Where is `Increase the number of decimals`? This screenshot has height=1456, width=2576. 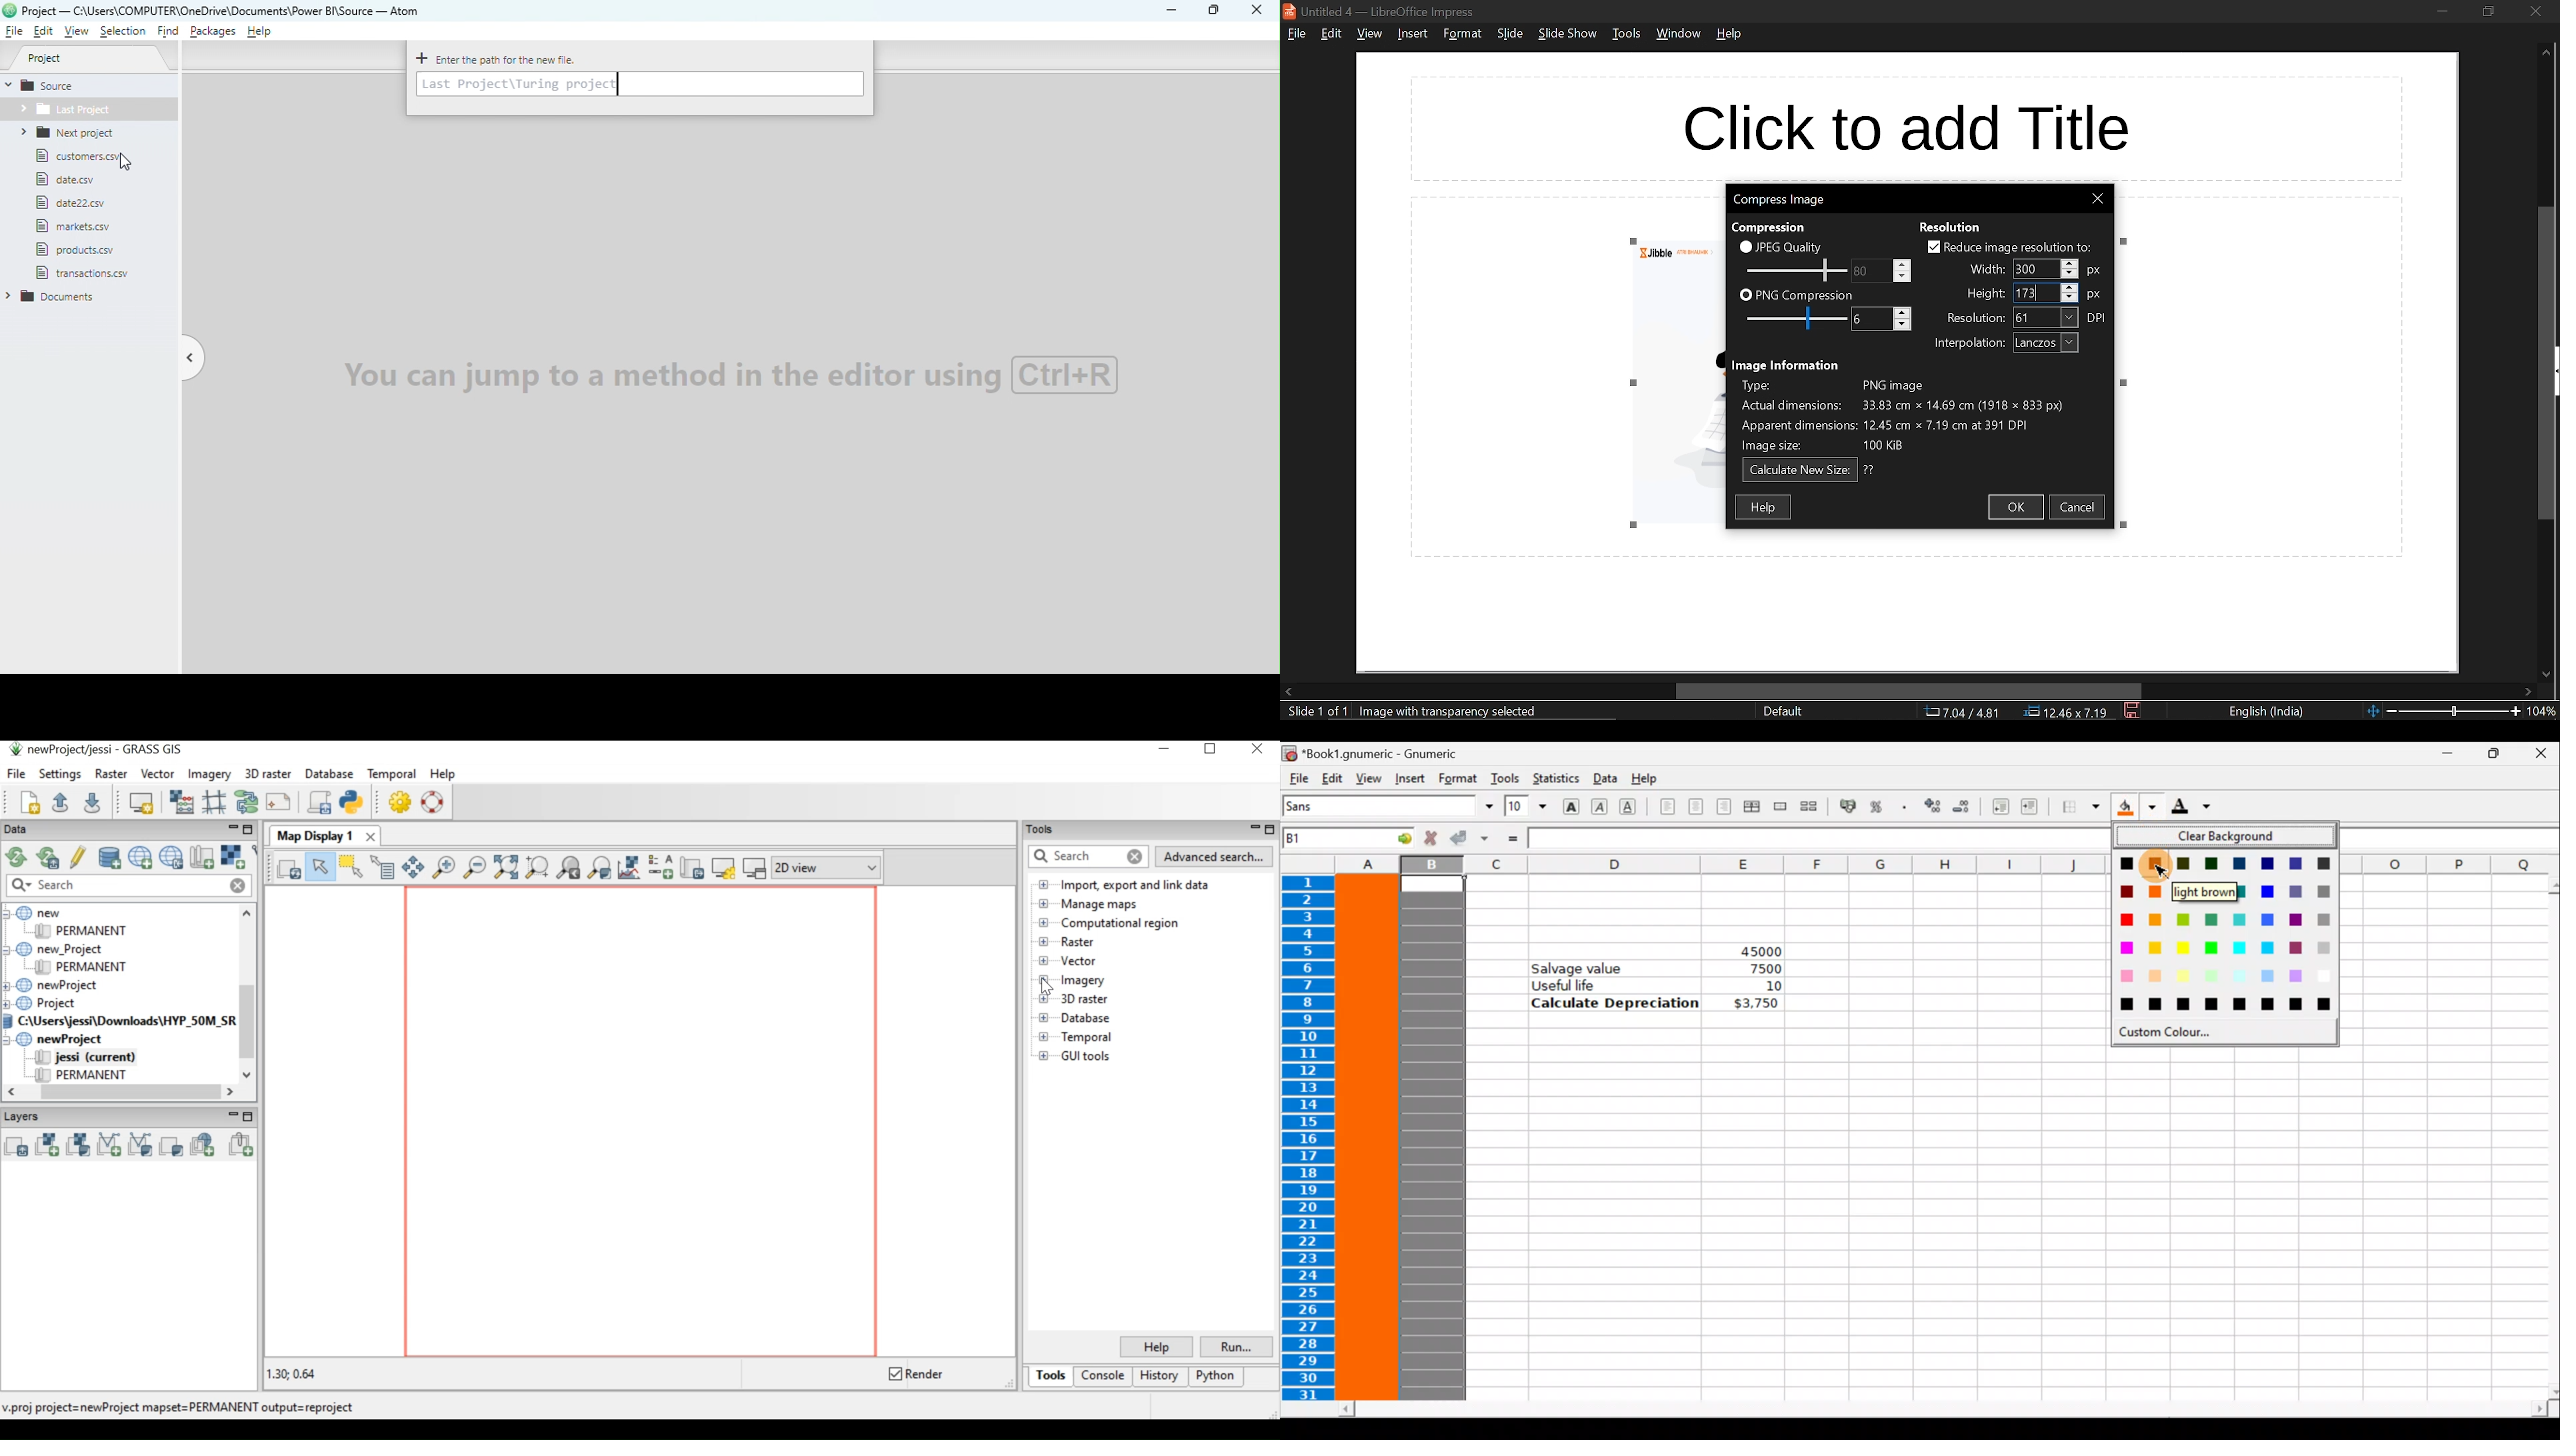 Increase the number of decimals is located at coordinates (1931, 807).